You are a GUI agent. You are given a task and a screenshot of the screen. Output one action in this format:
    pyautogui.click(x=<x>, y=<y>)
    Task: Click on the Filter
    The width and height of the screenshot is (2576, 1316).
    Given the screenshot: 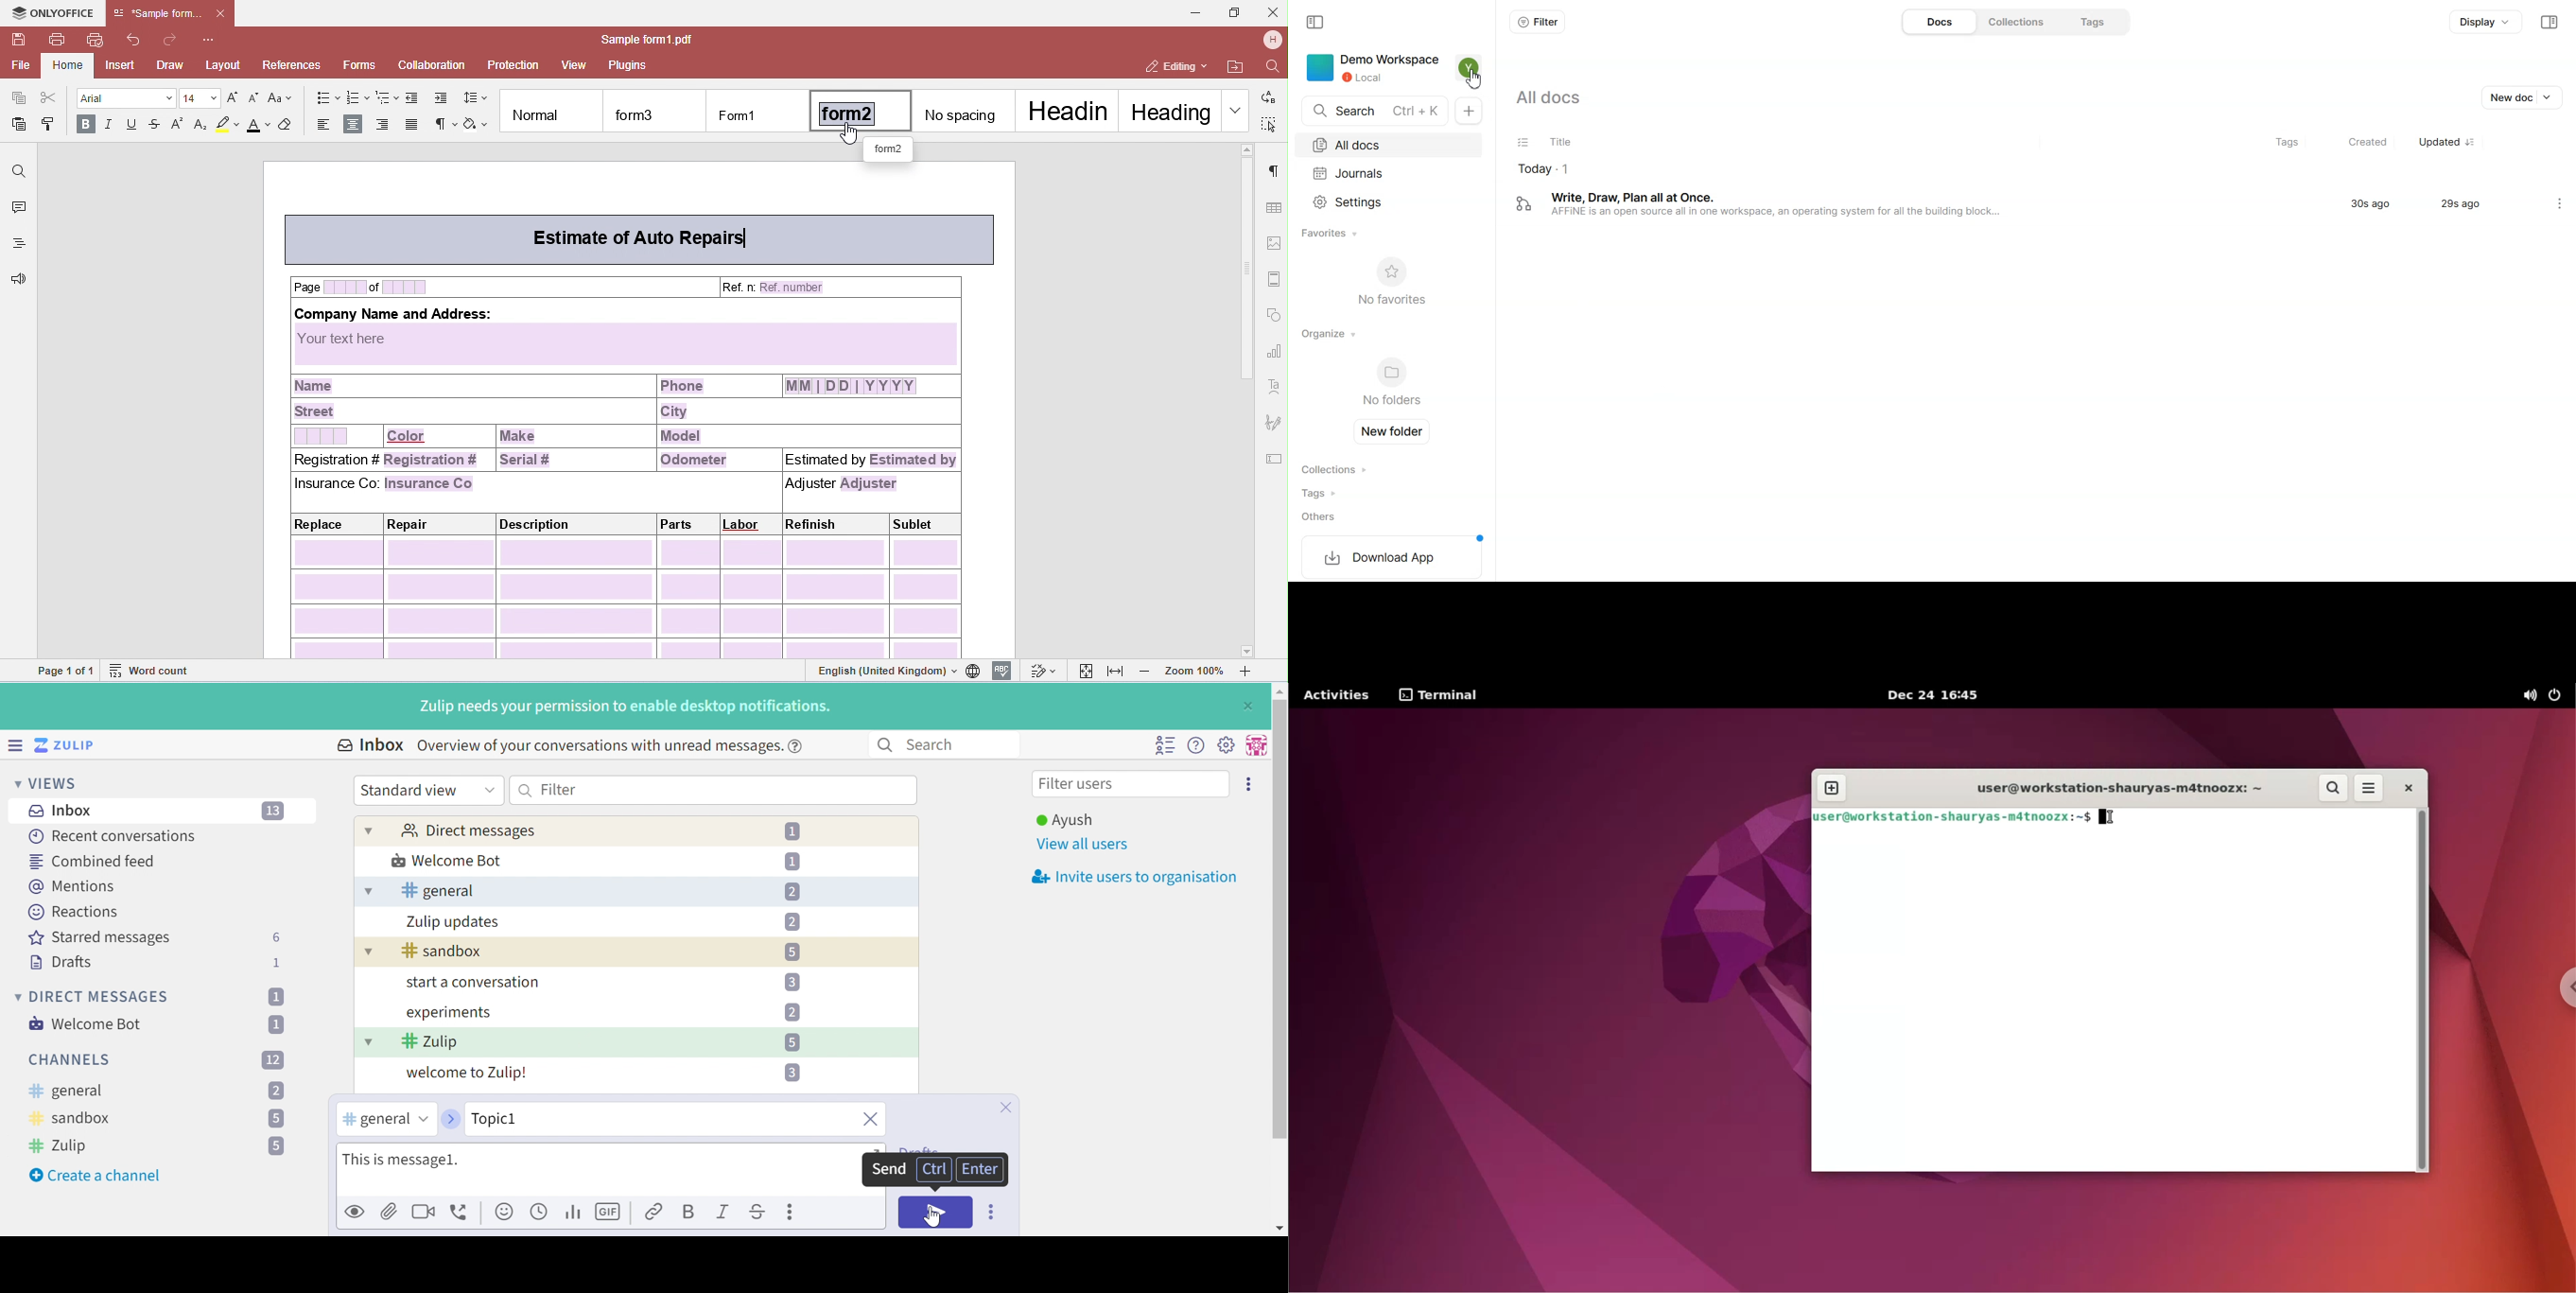 What is the action you would take?
    pyautogui.click(x=559, y=789)
    